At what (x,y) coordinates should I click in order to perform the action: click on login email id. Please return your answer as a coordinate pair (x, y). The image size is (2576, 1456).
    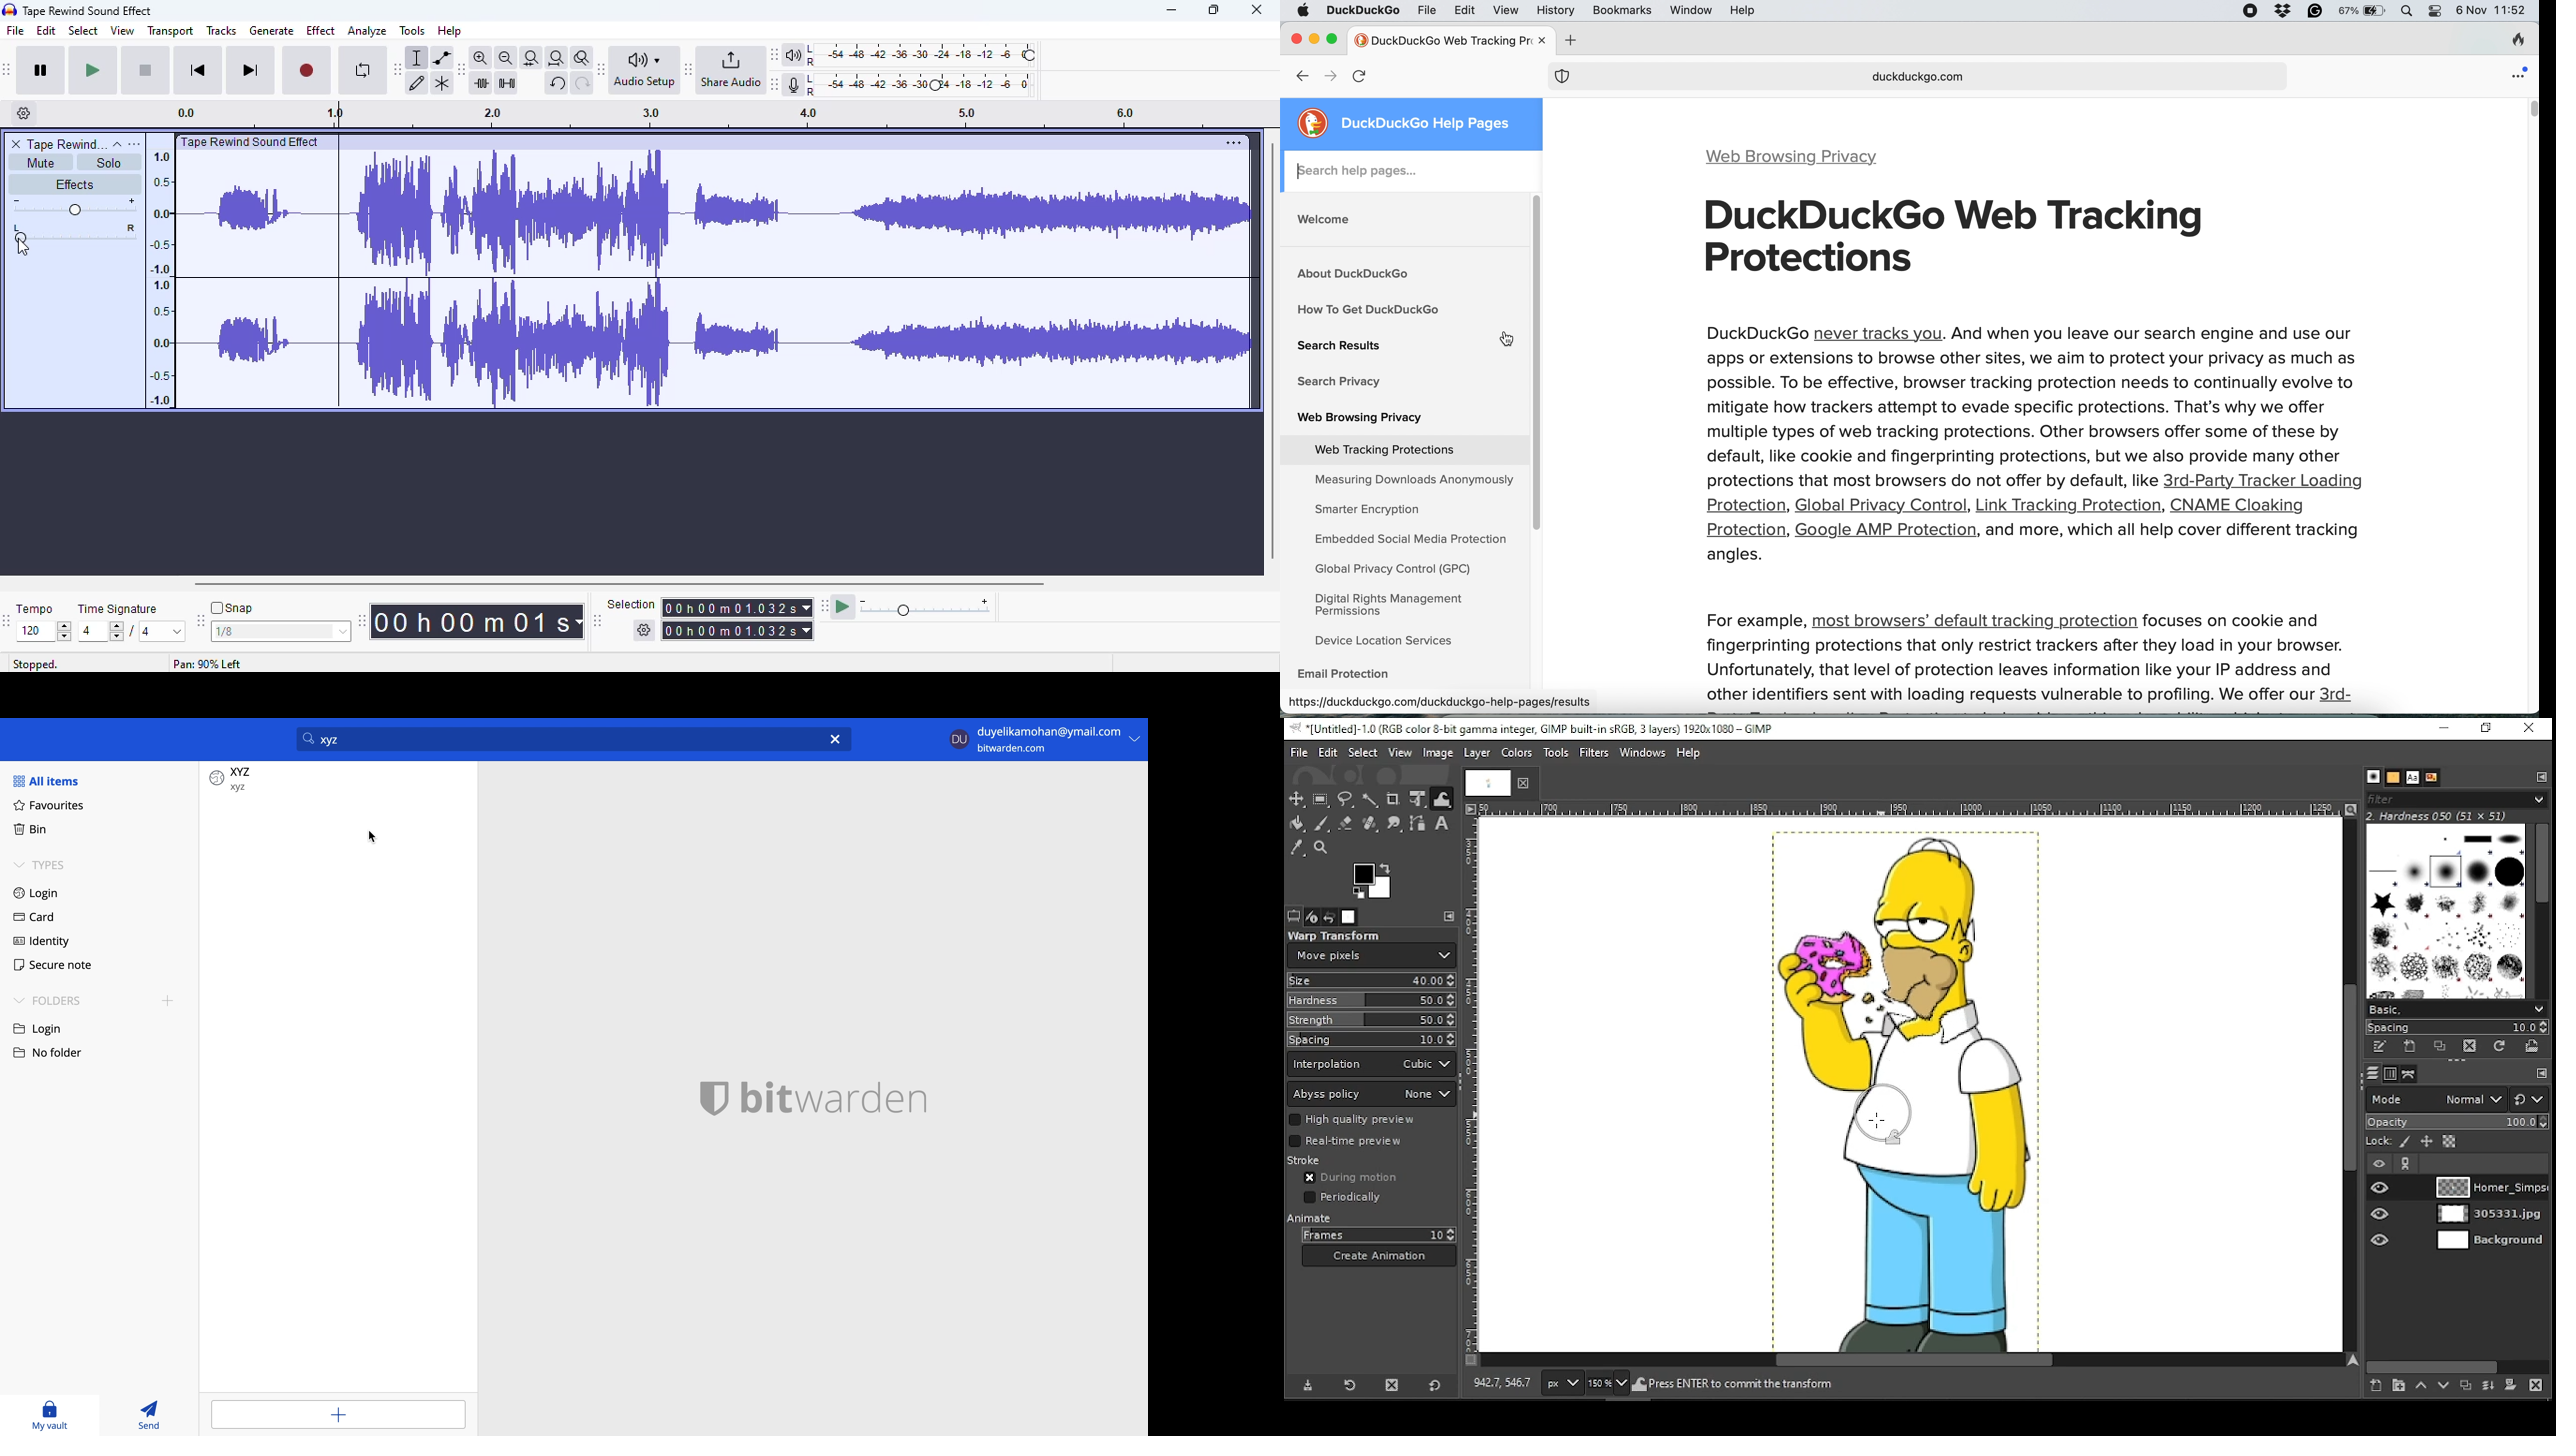
    Looking at the image, I should click on (1049, 731).